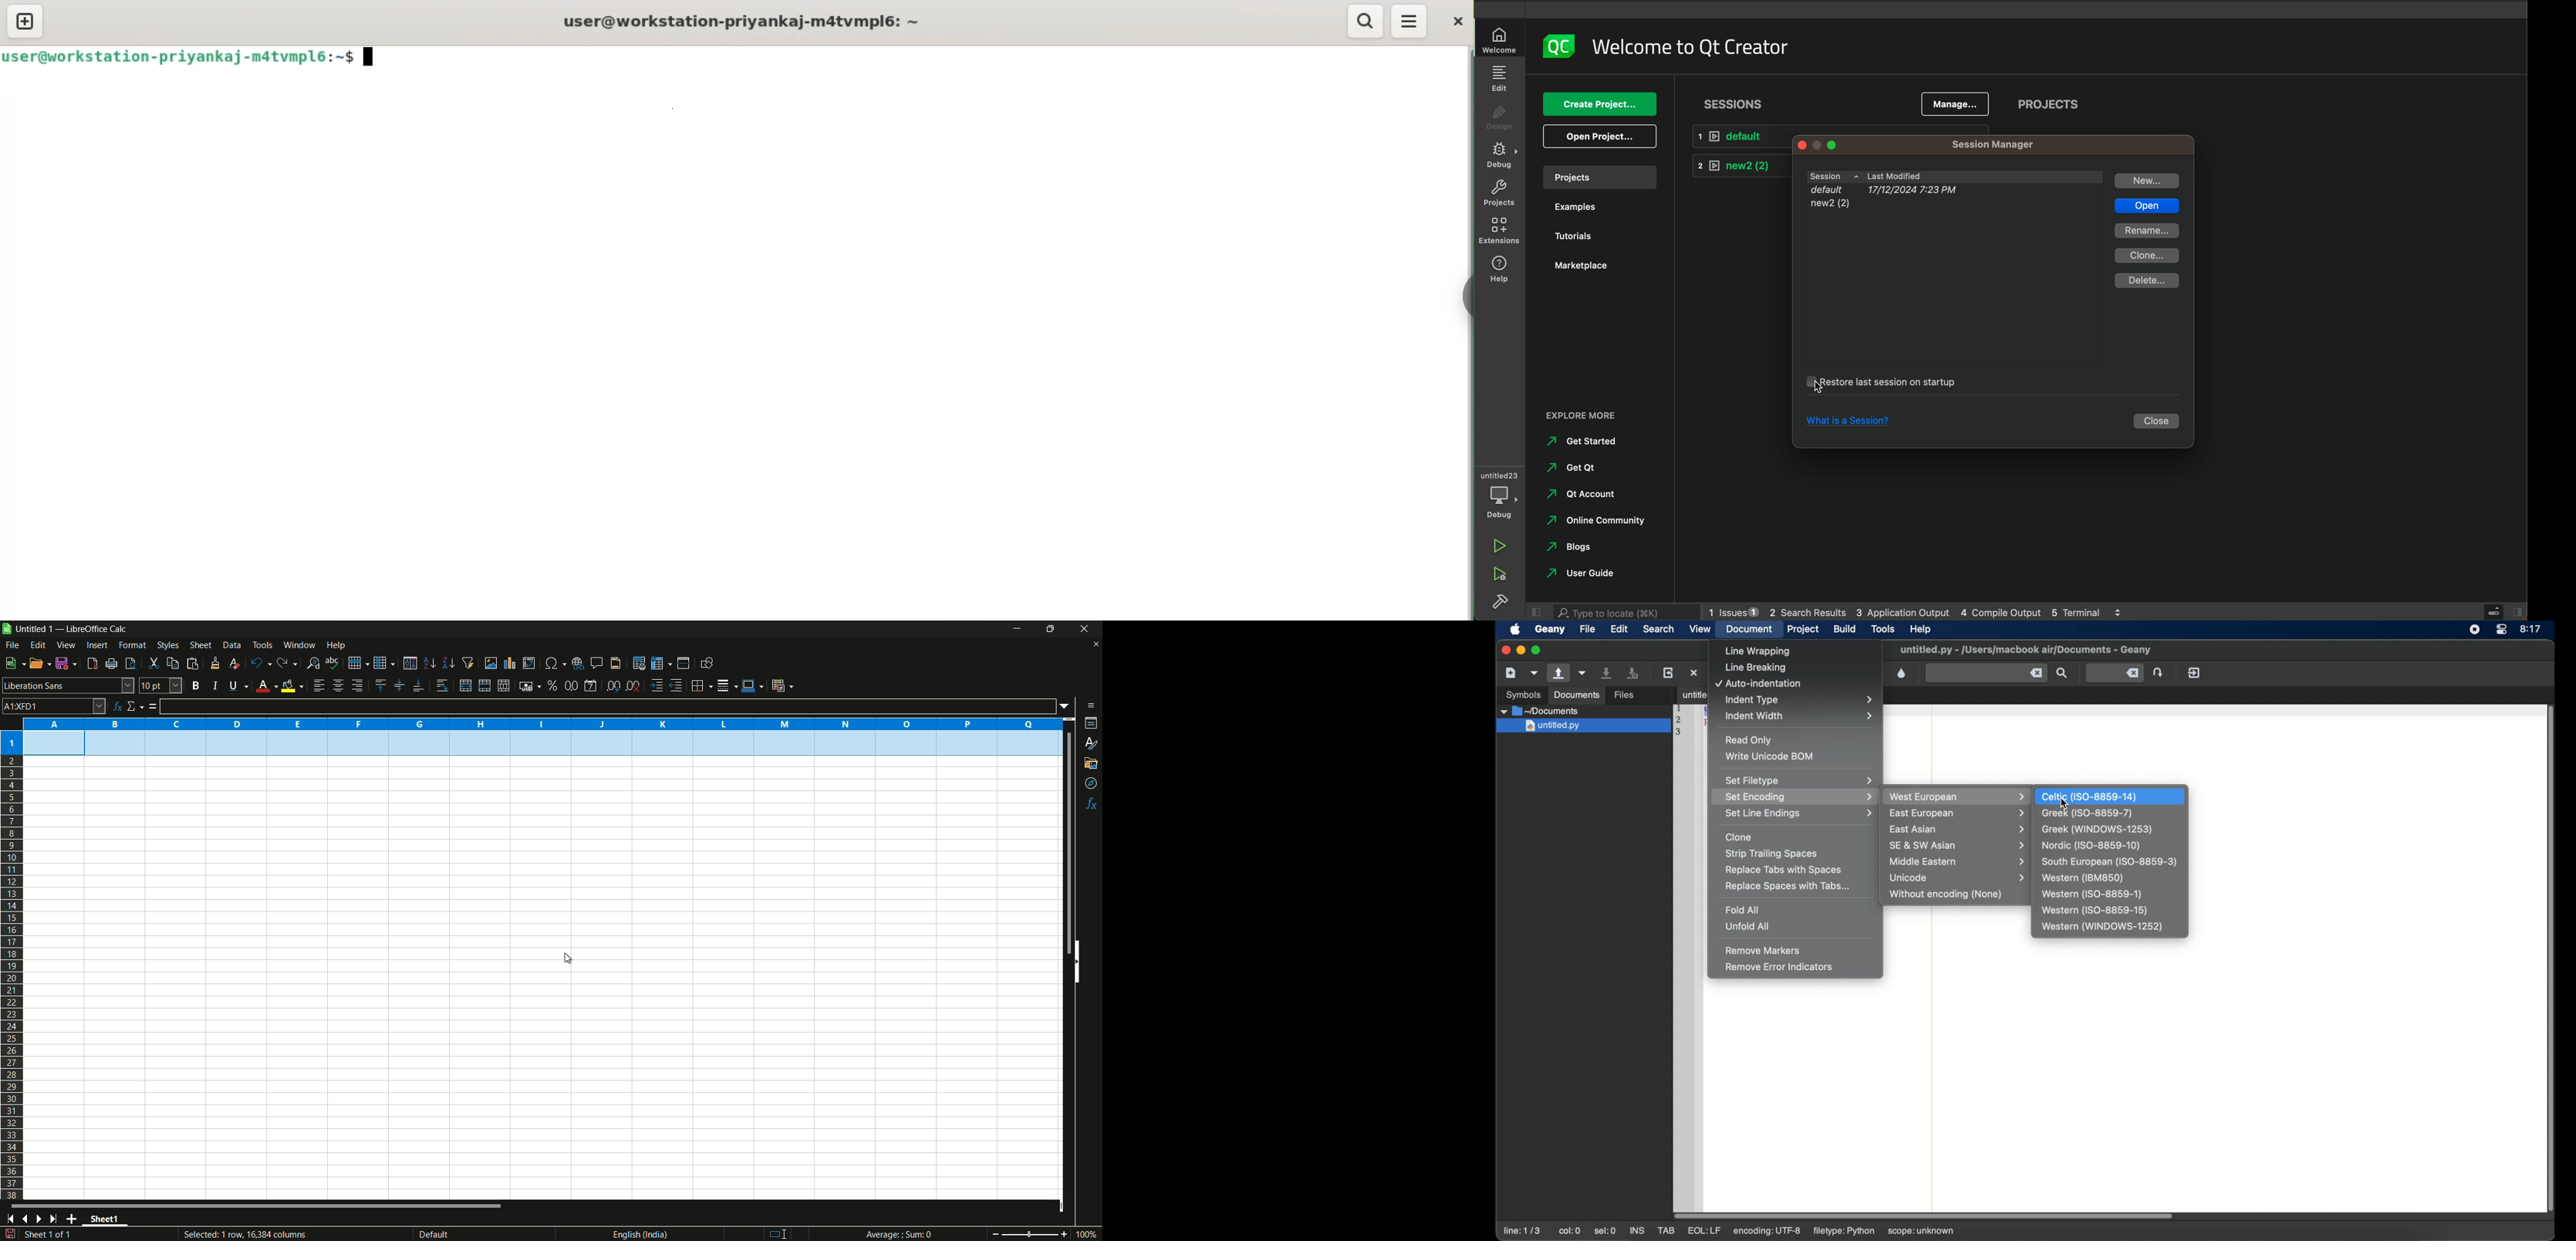  I want to click on border style, so click(728, 684).